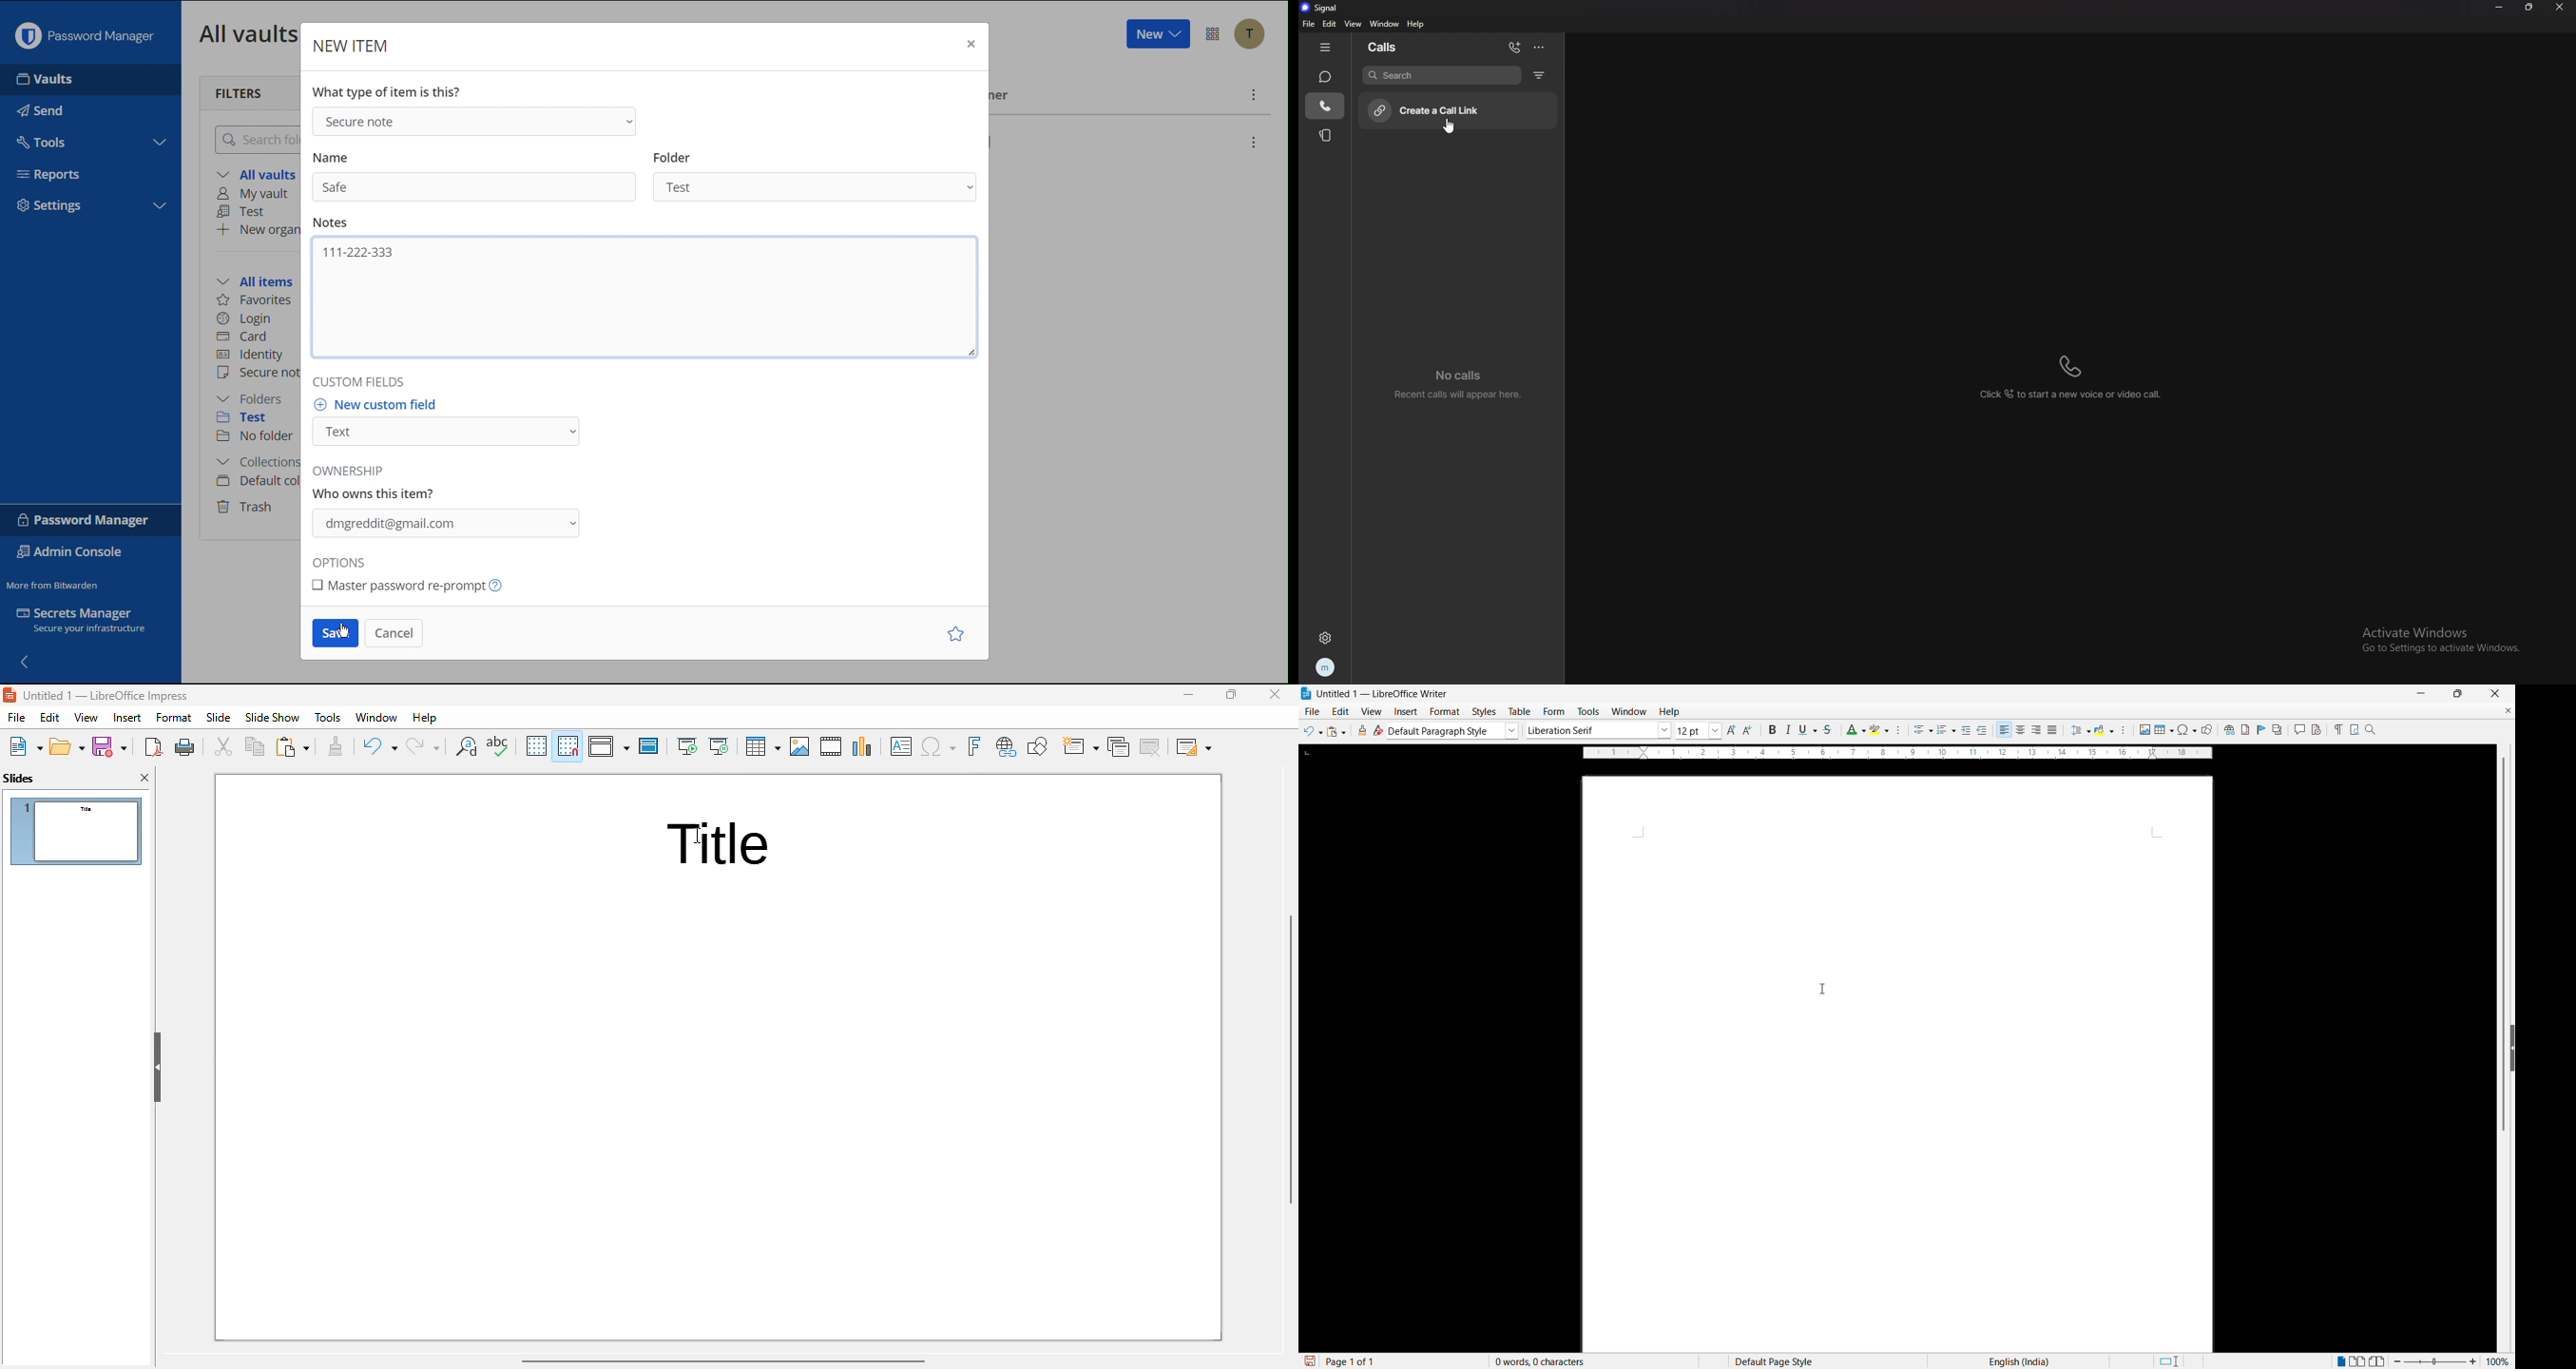 The width and height of the screenshot is (2576, 1372). I want to click on delete slide, so click(1151, 747).